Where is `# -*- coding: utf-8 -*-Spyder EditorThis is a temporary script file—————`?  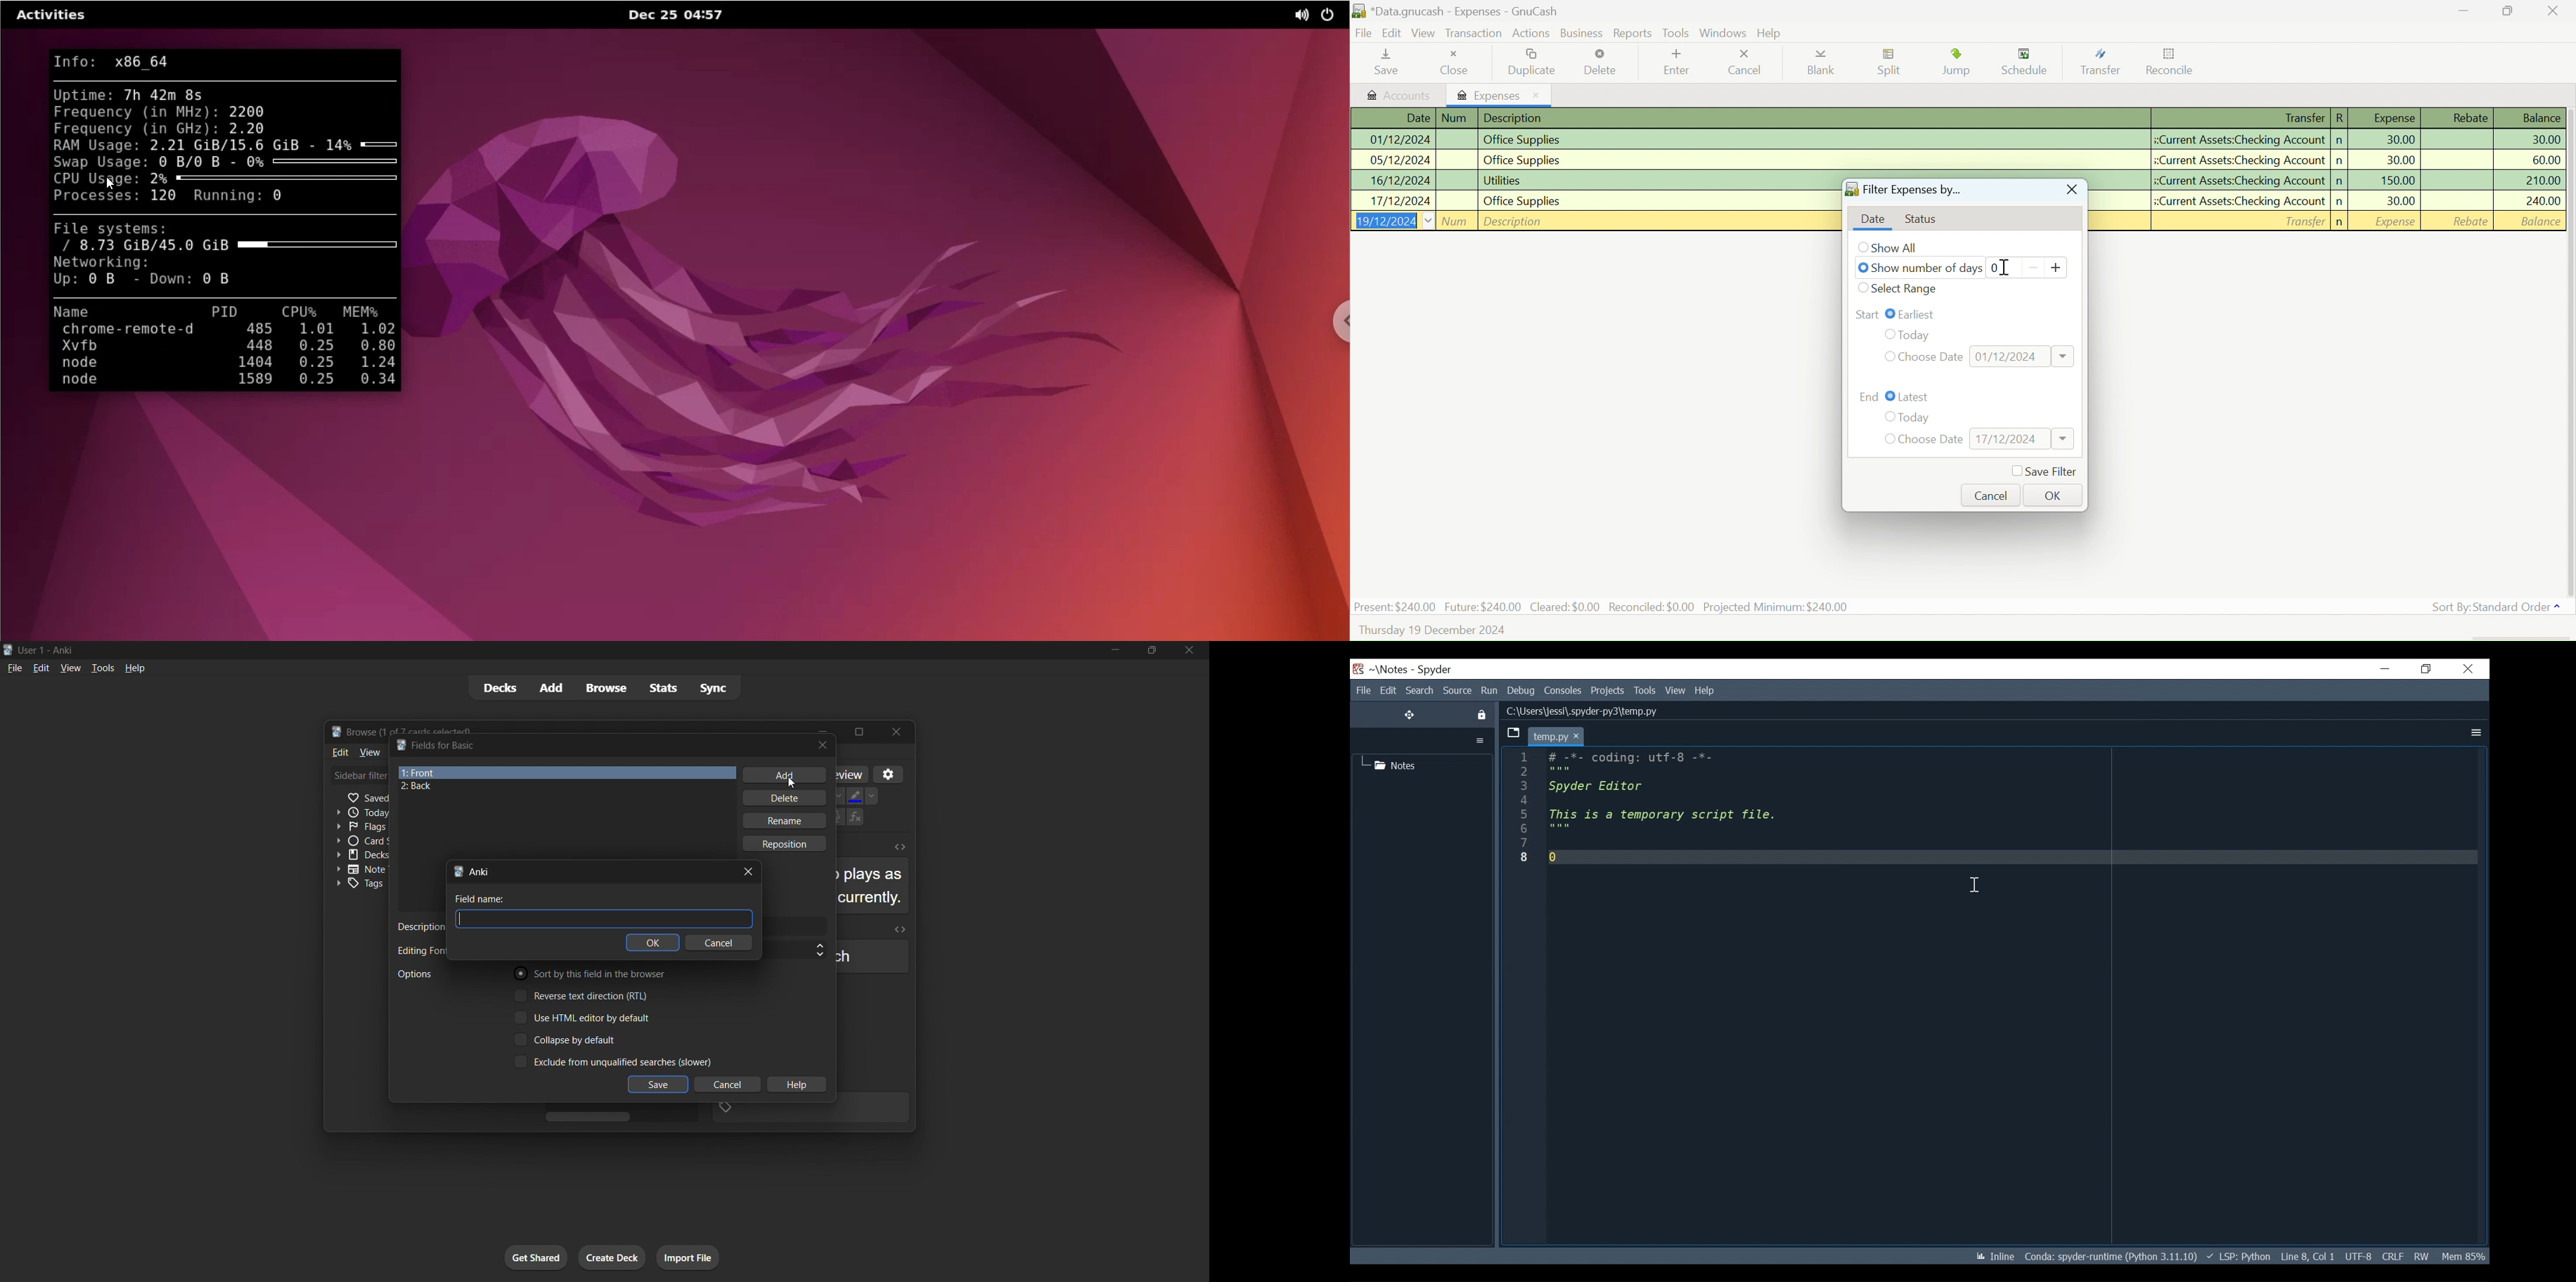 # -*- coding: utf-8 -*-Spyder EditorThis is a temporary script file————— is located at coordinates (1667, 809).